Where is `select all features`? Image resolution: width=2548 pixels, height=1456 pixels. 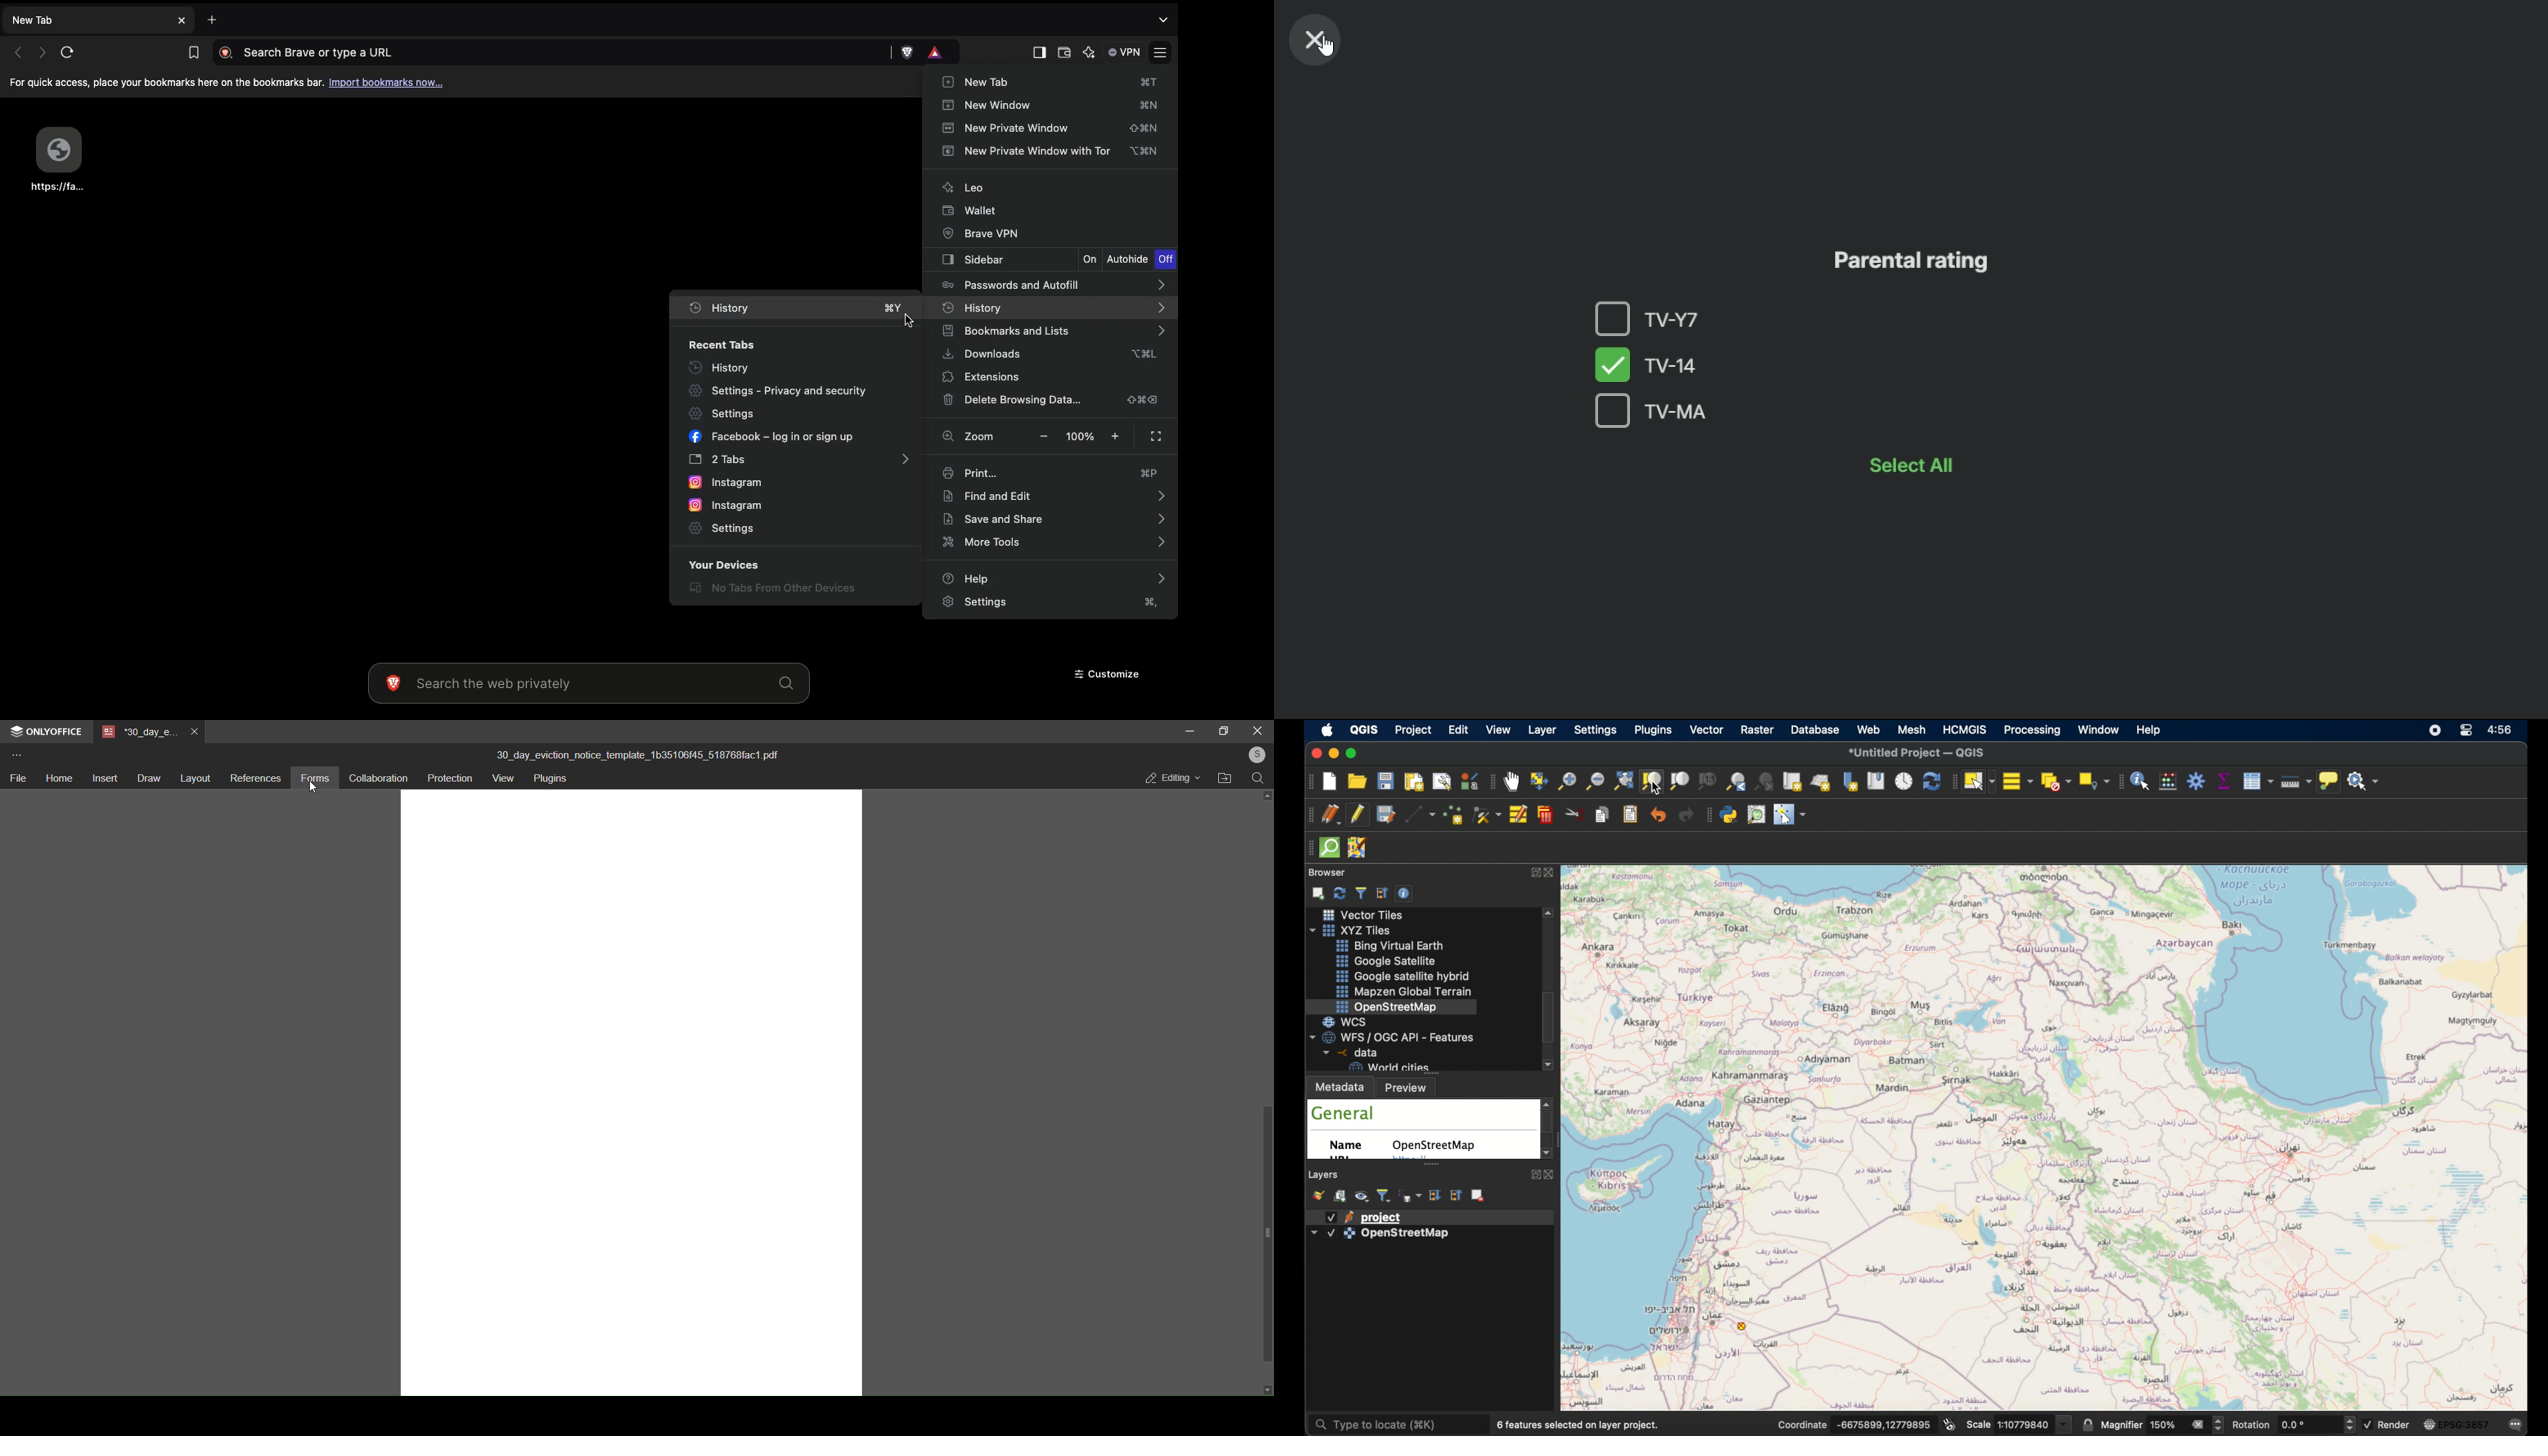
select all features is located at coordinates (2018, 780).